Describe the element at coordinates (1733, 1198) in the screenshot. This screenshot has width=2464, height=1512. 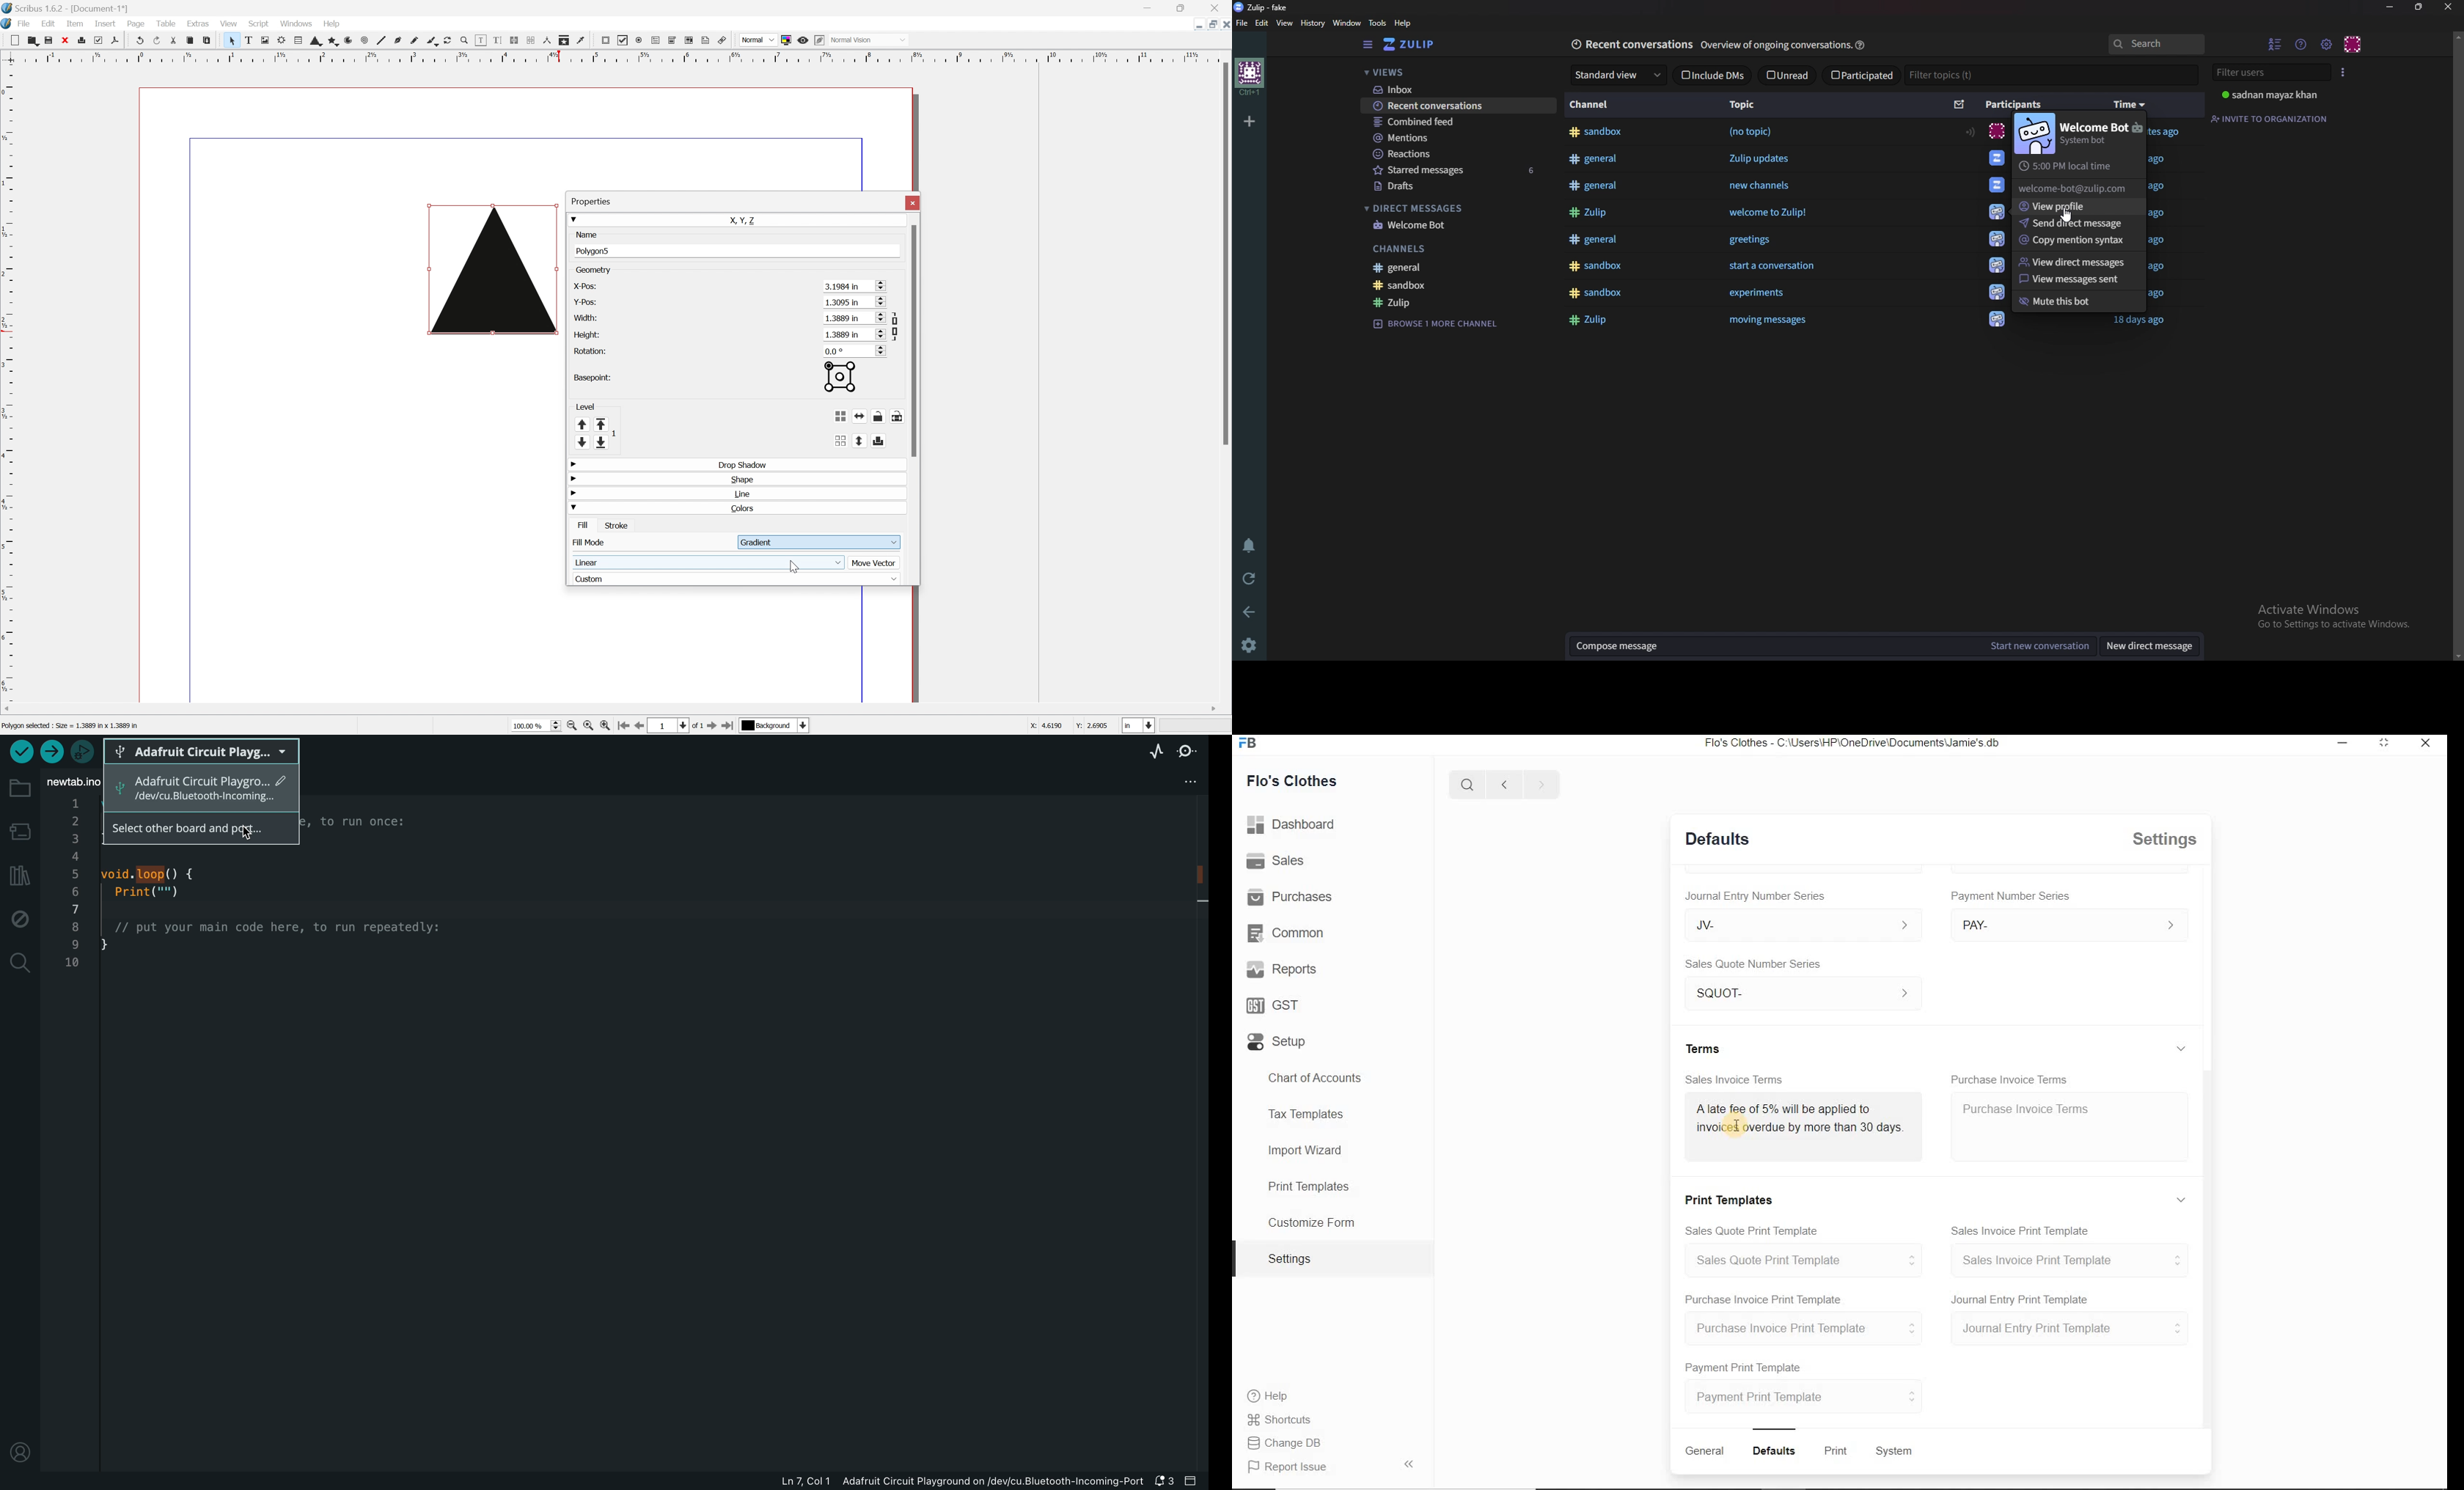
I see `Print Templates` at that location.